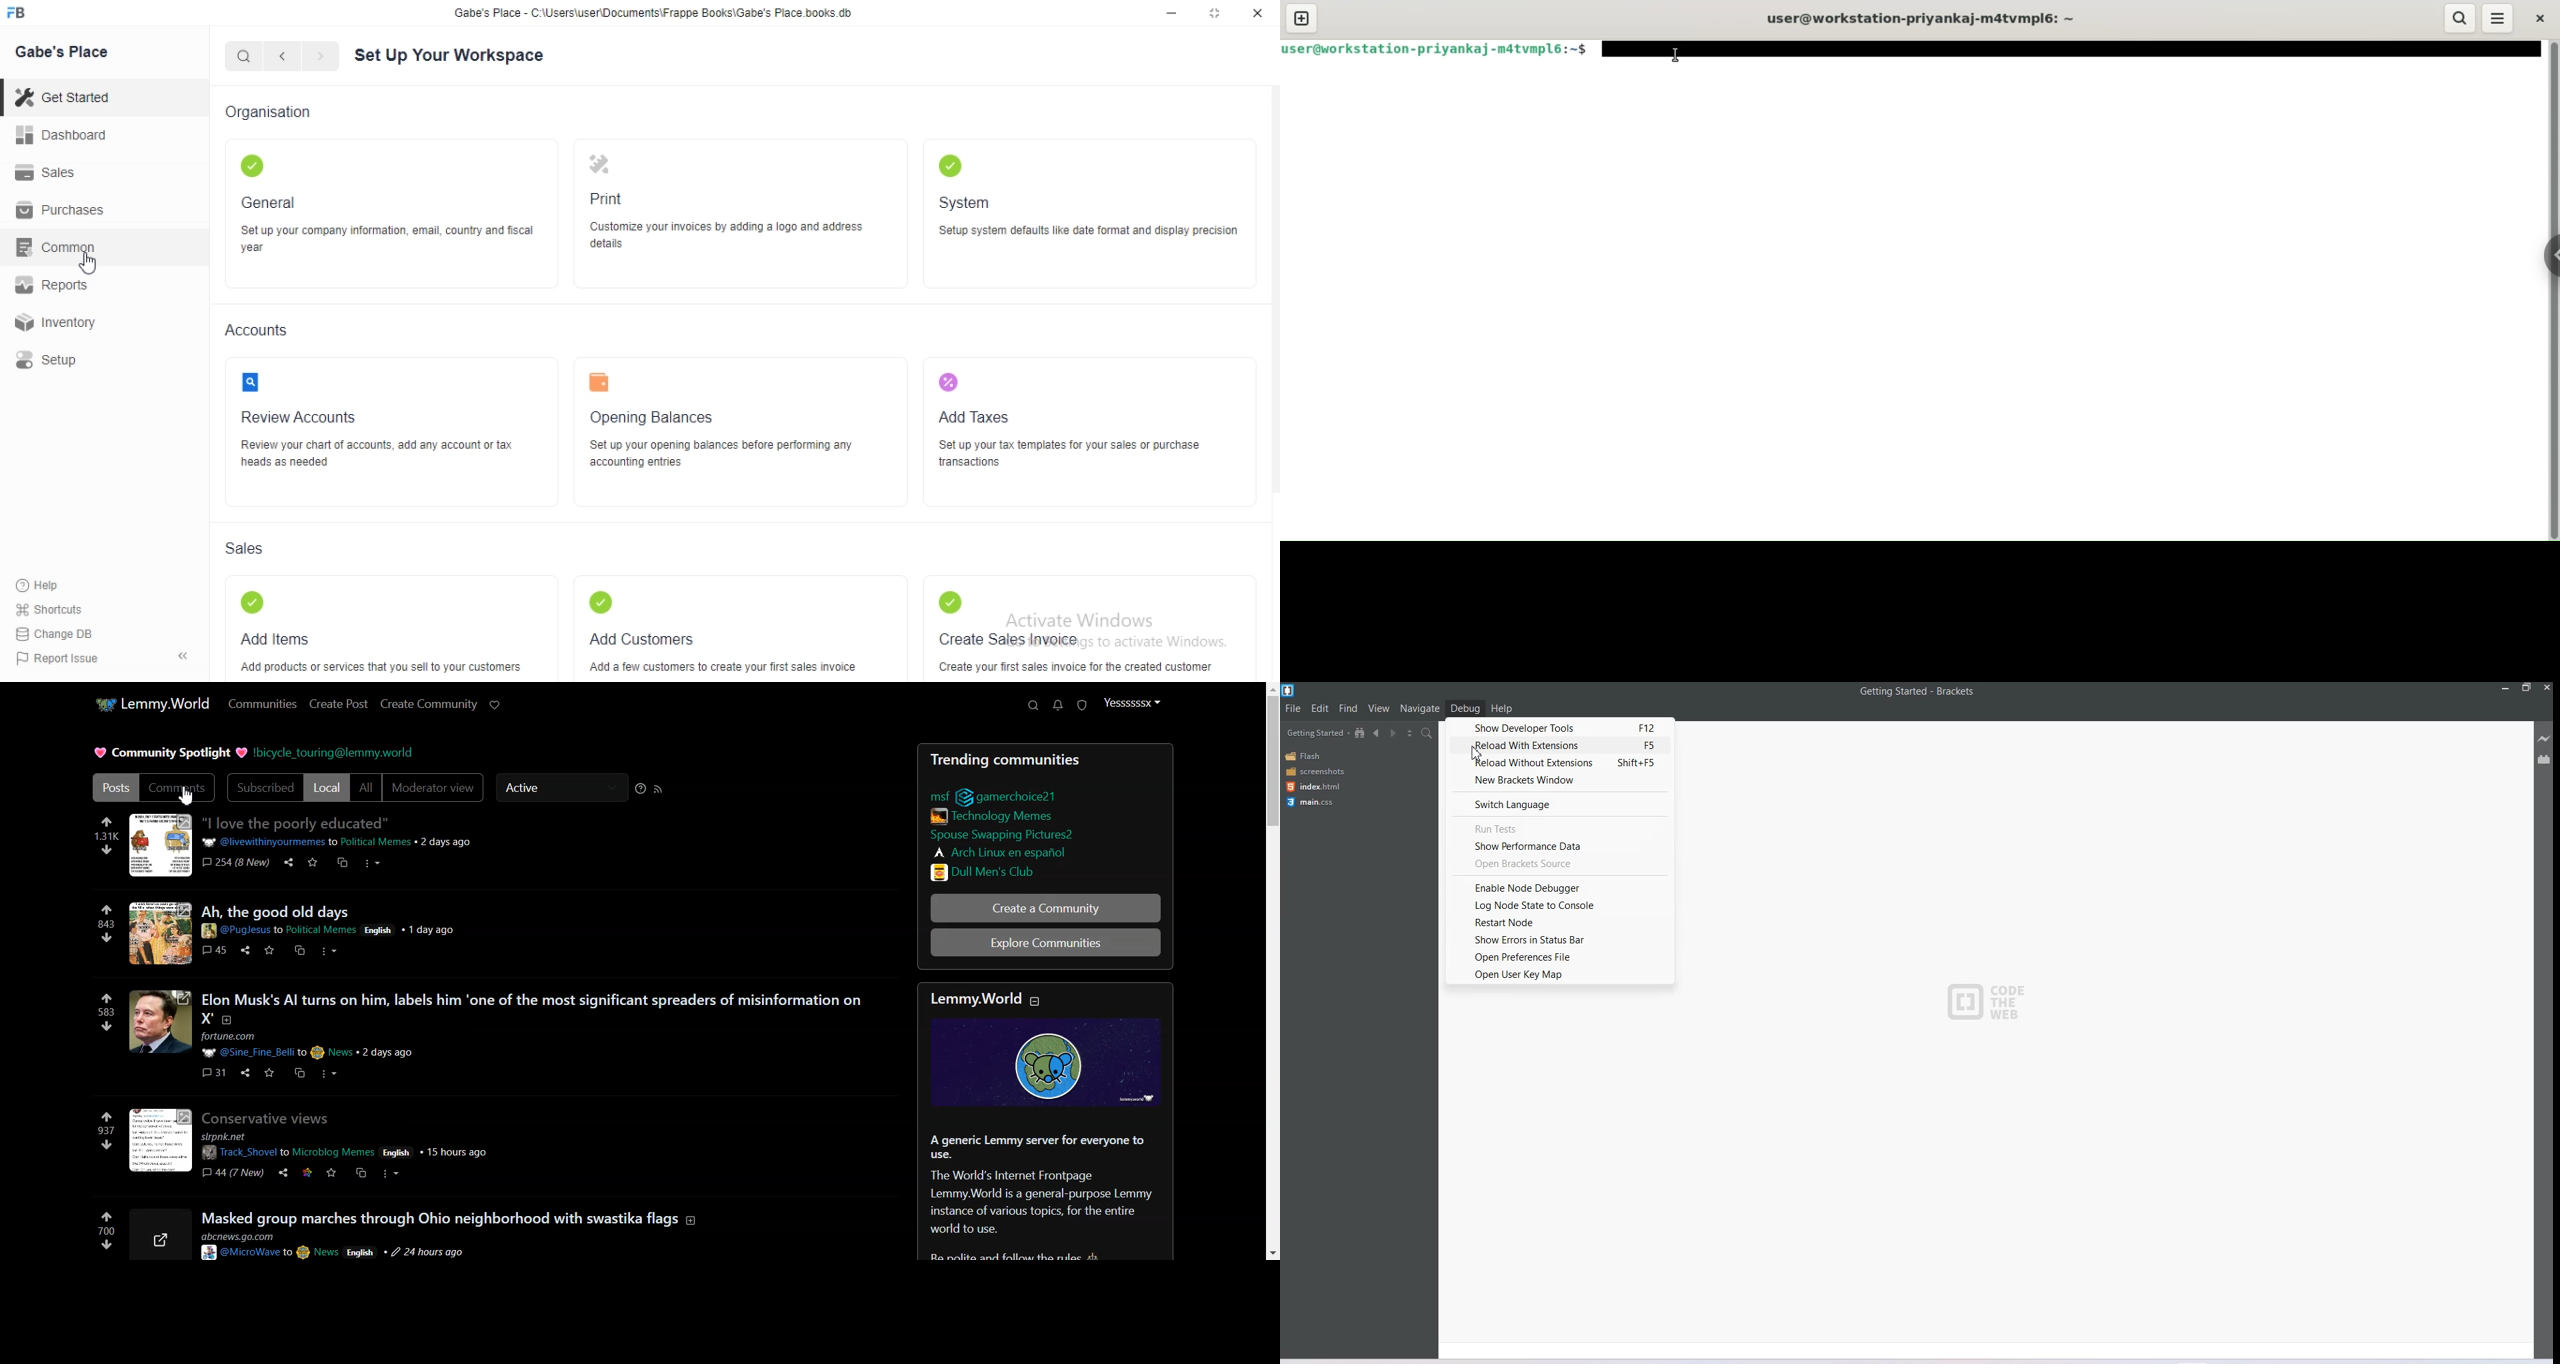  What do you see at coordinates (1044, 757) in the screenshot?
I see `Posts` at bounding box center [1044, 757].